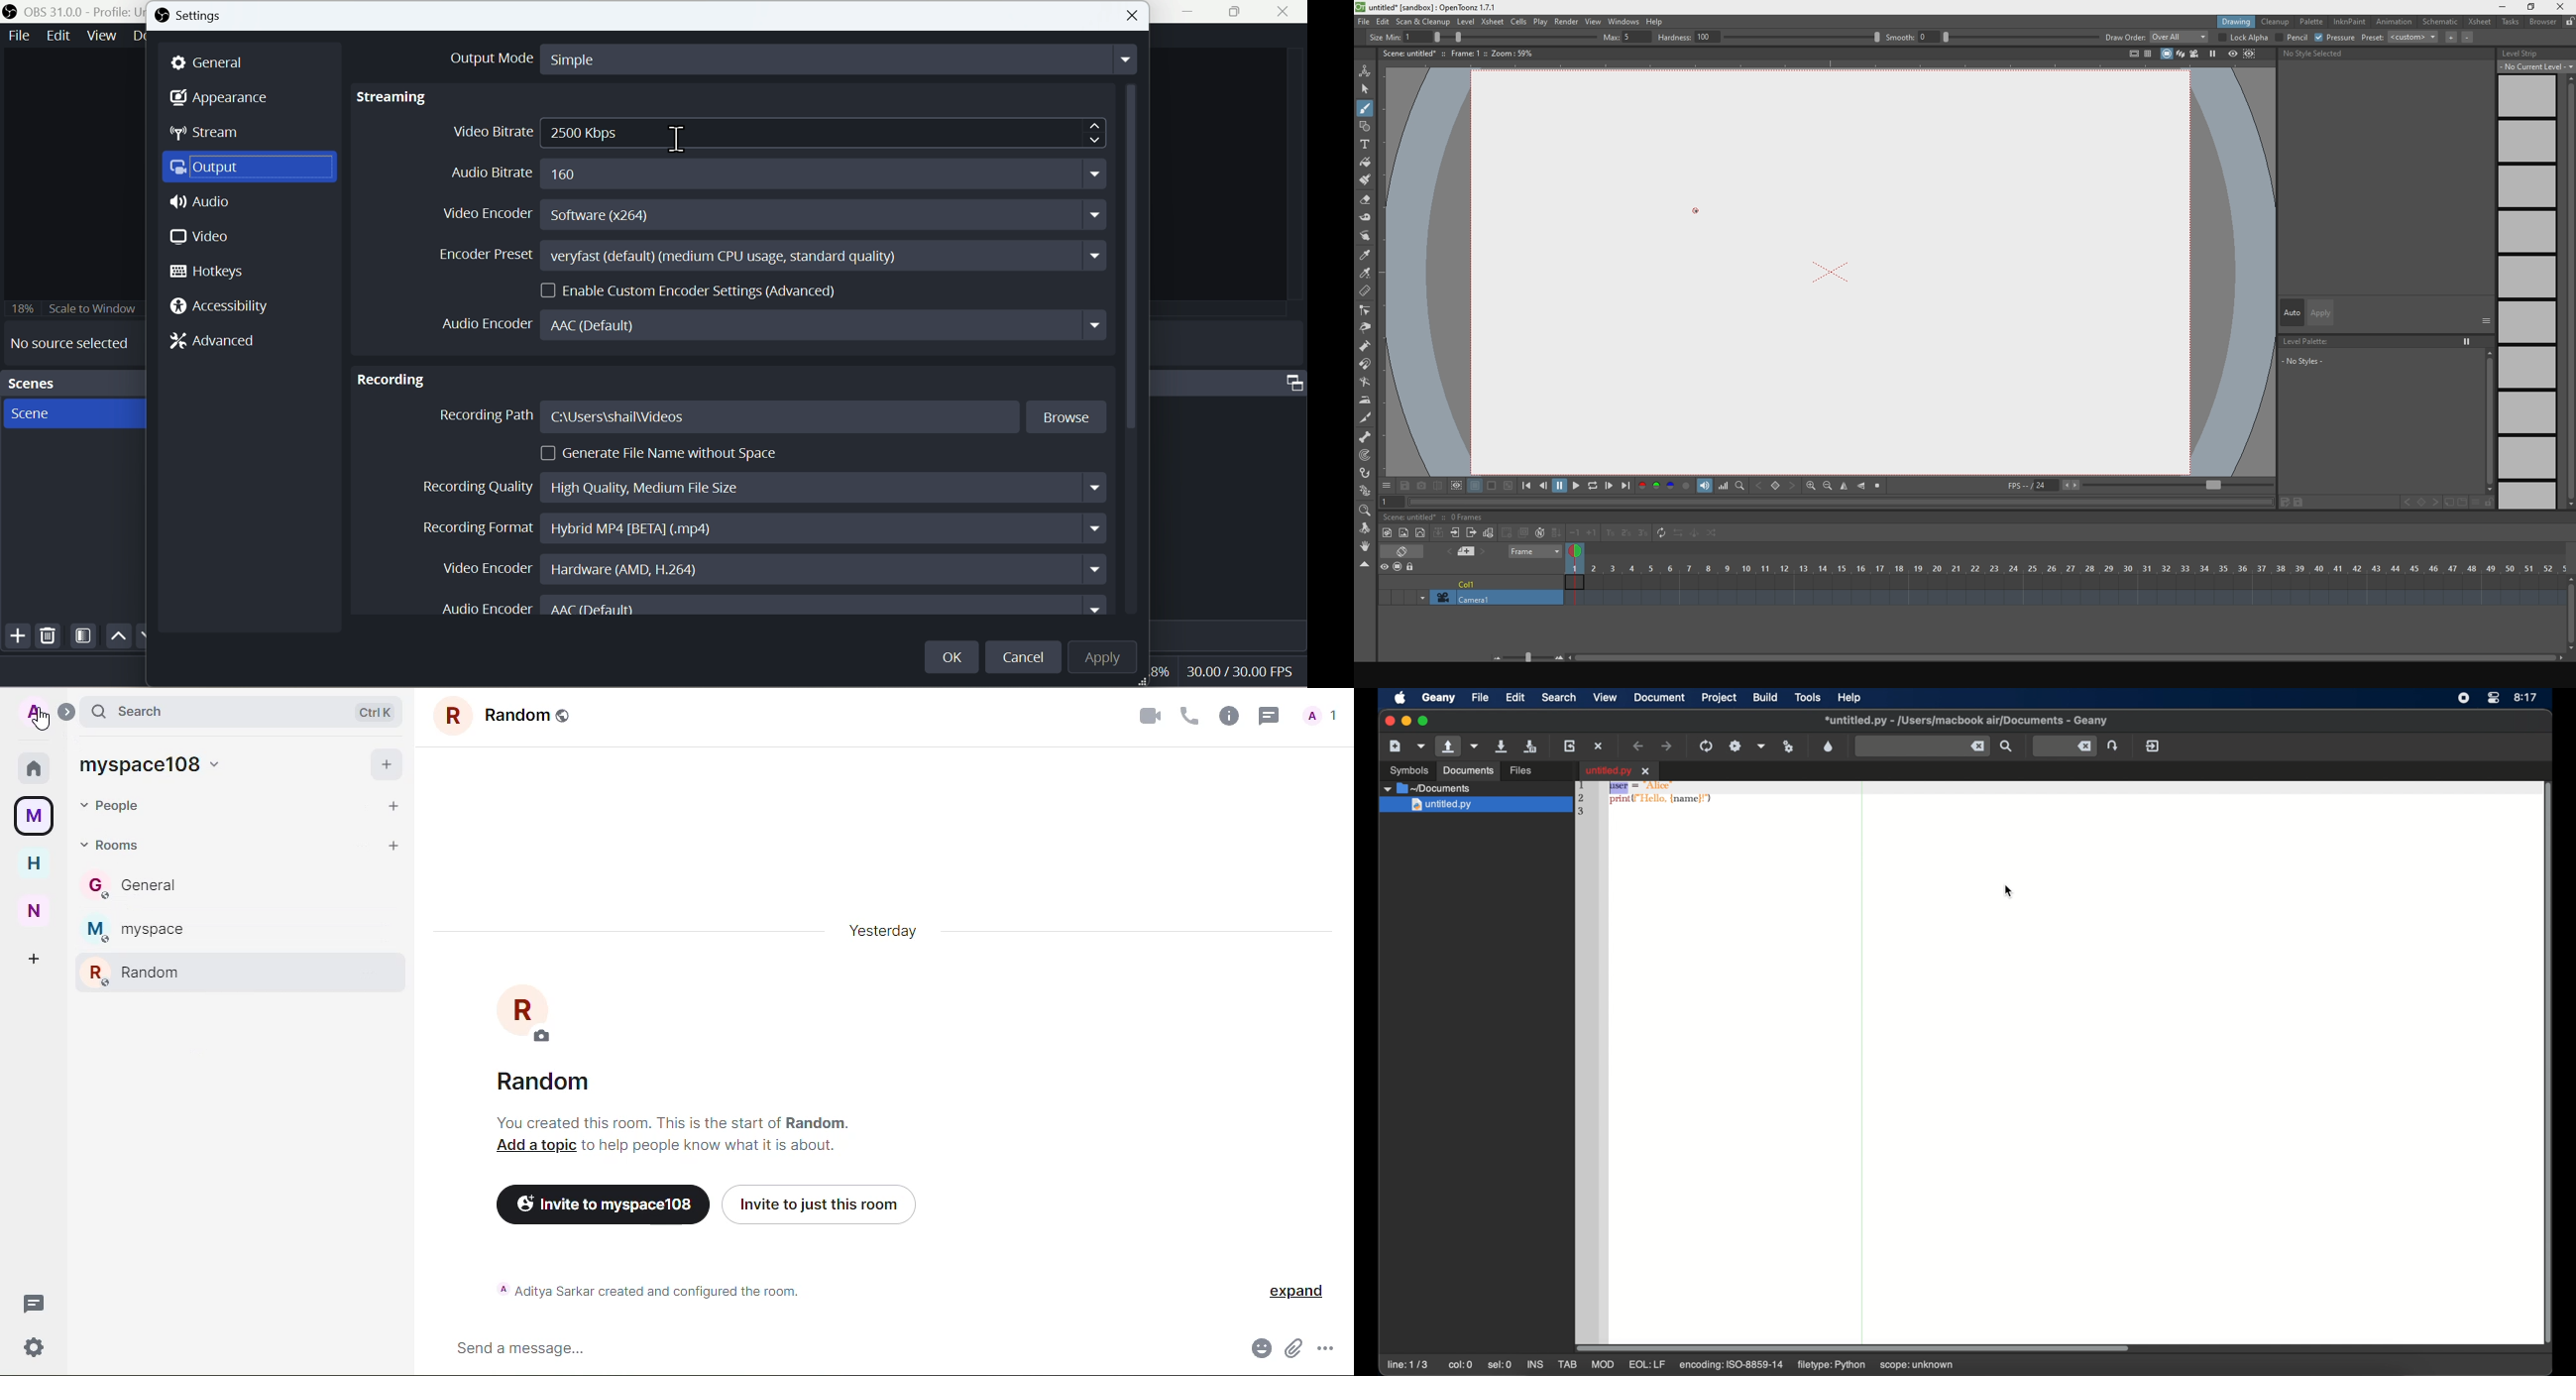 Image resolution: width=2576 pixels, height=1400 pixels. Describe the element at coordinates (1525, 487) in the screenshot. I see `skip to the previous point` at that location.